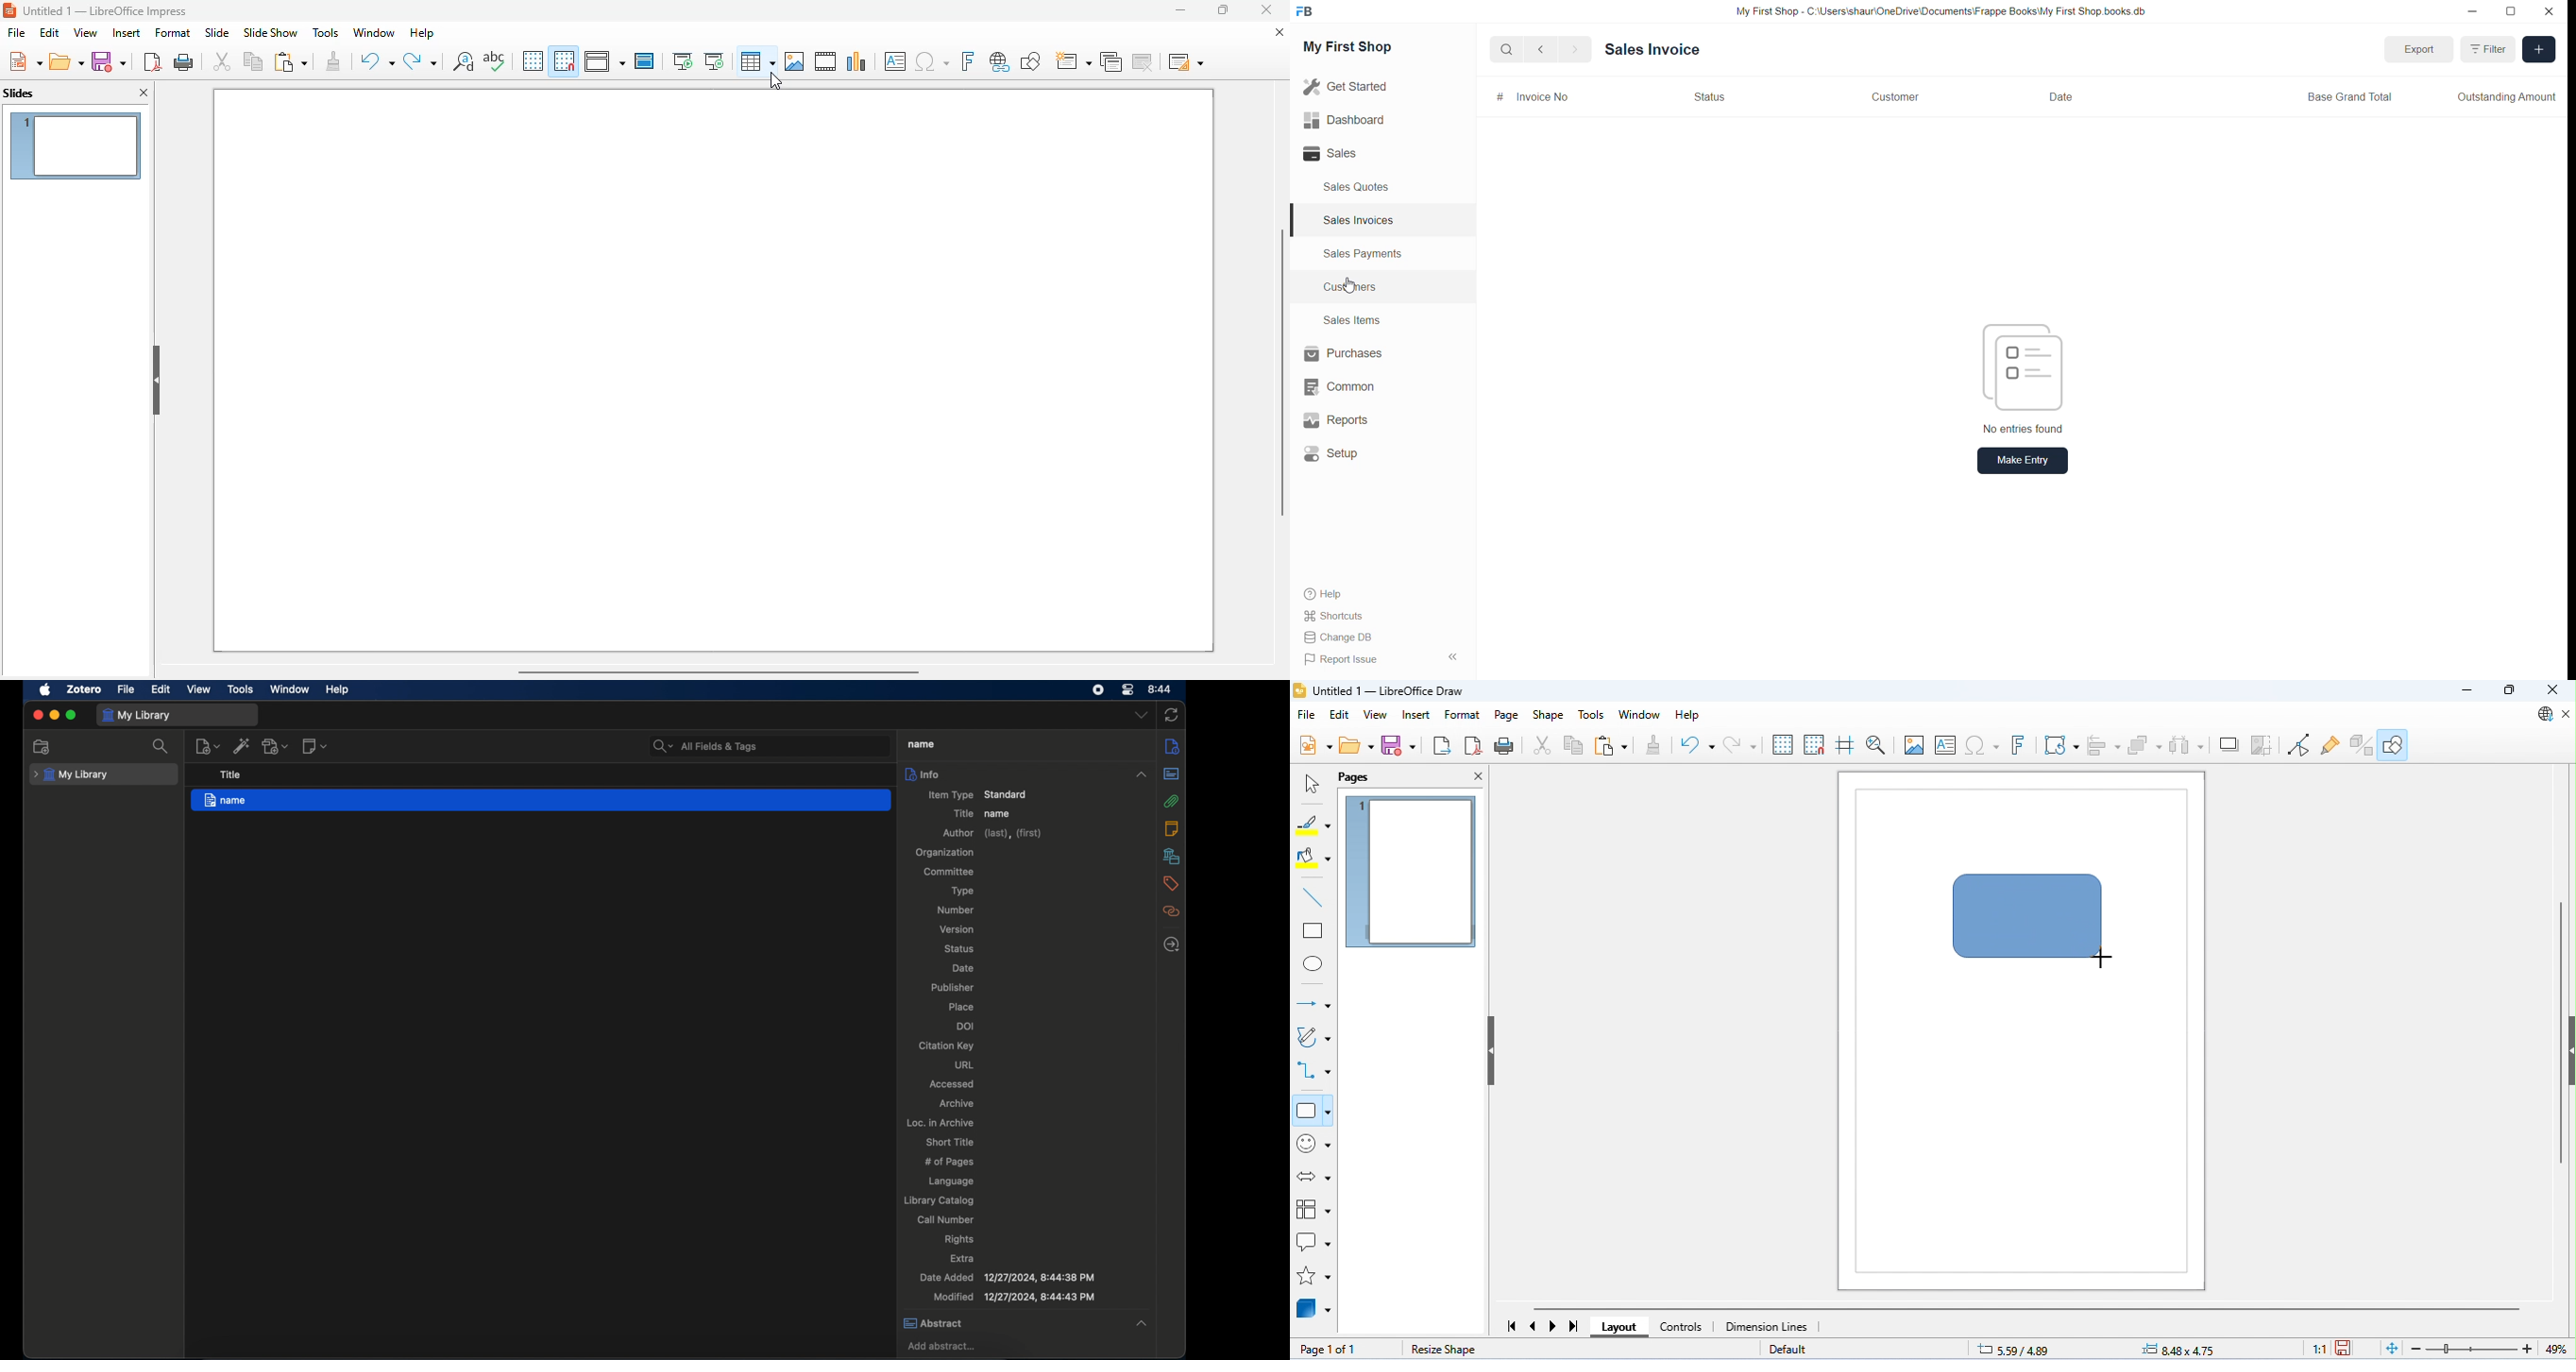 The image size is (2576, 1372). What do you see at coordinates (963, 1006) in the screenshot?
I see `place` at bounding box center [963, 1006].